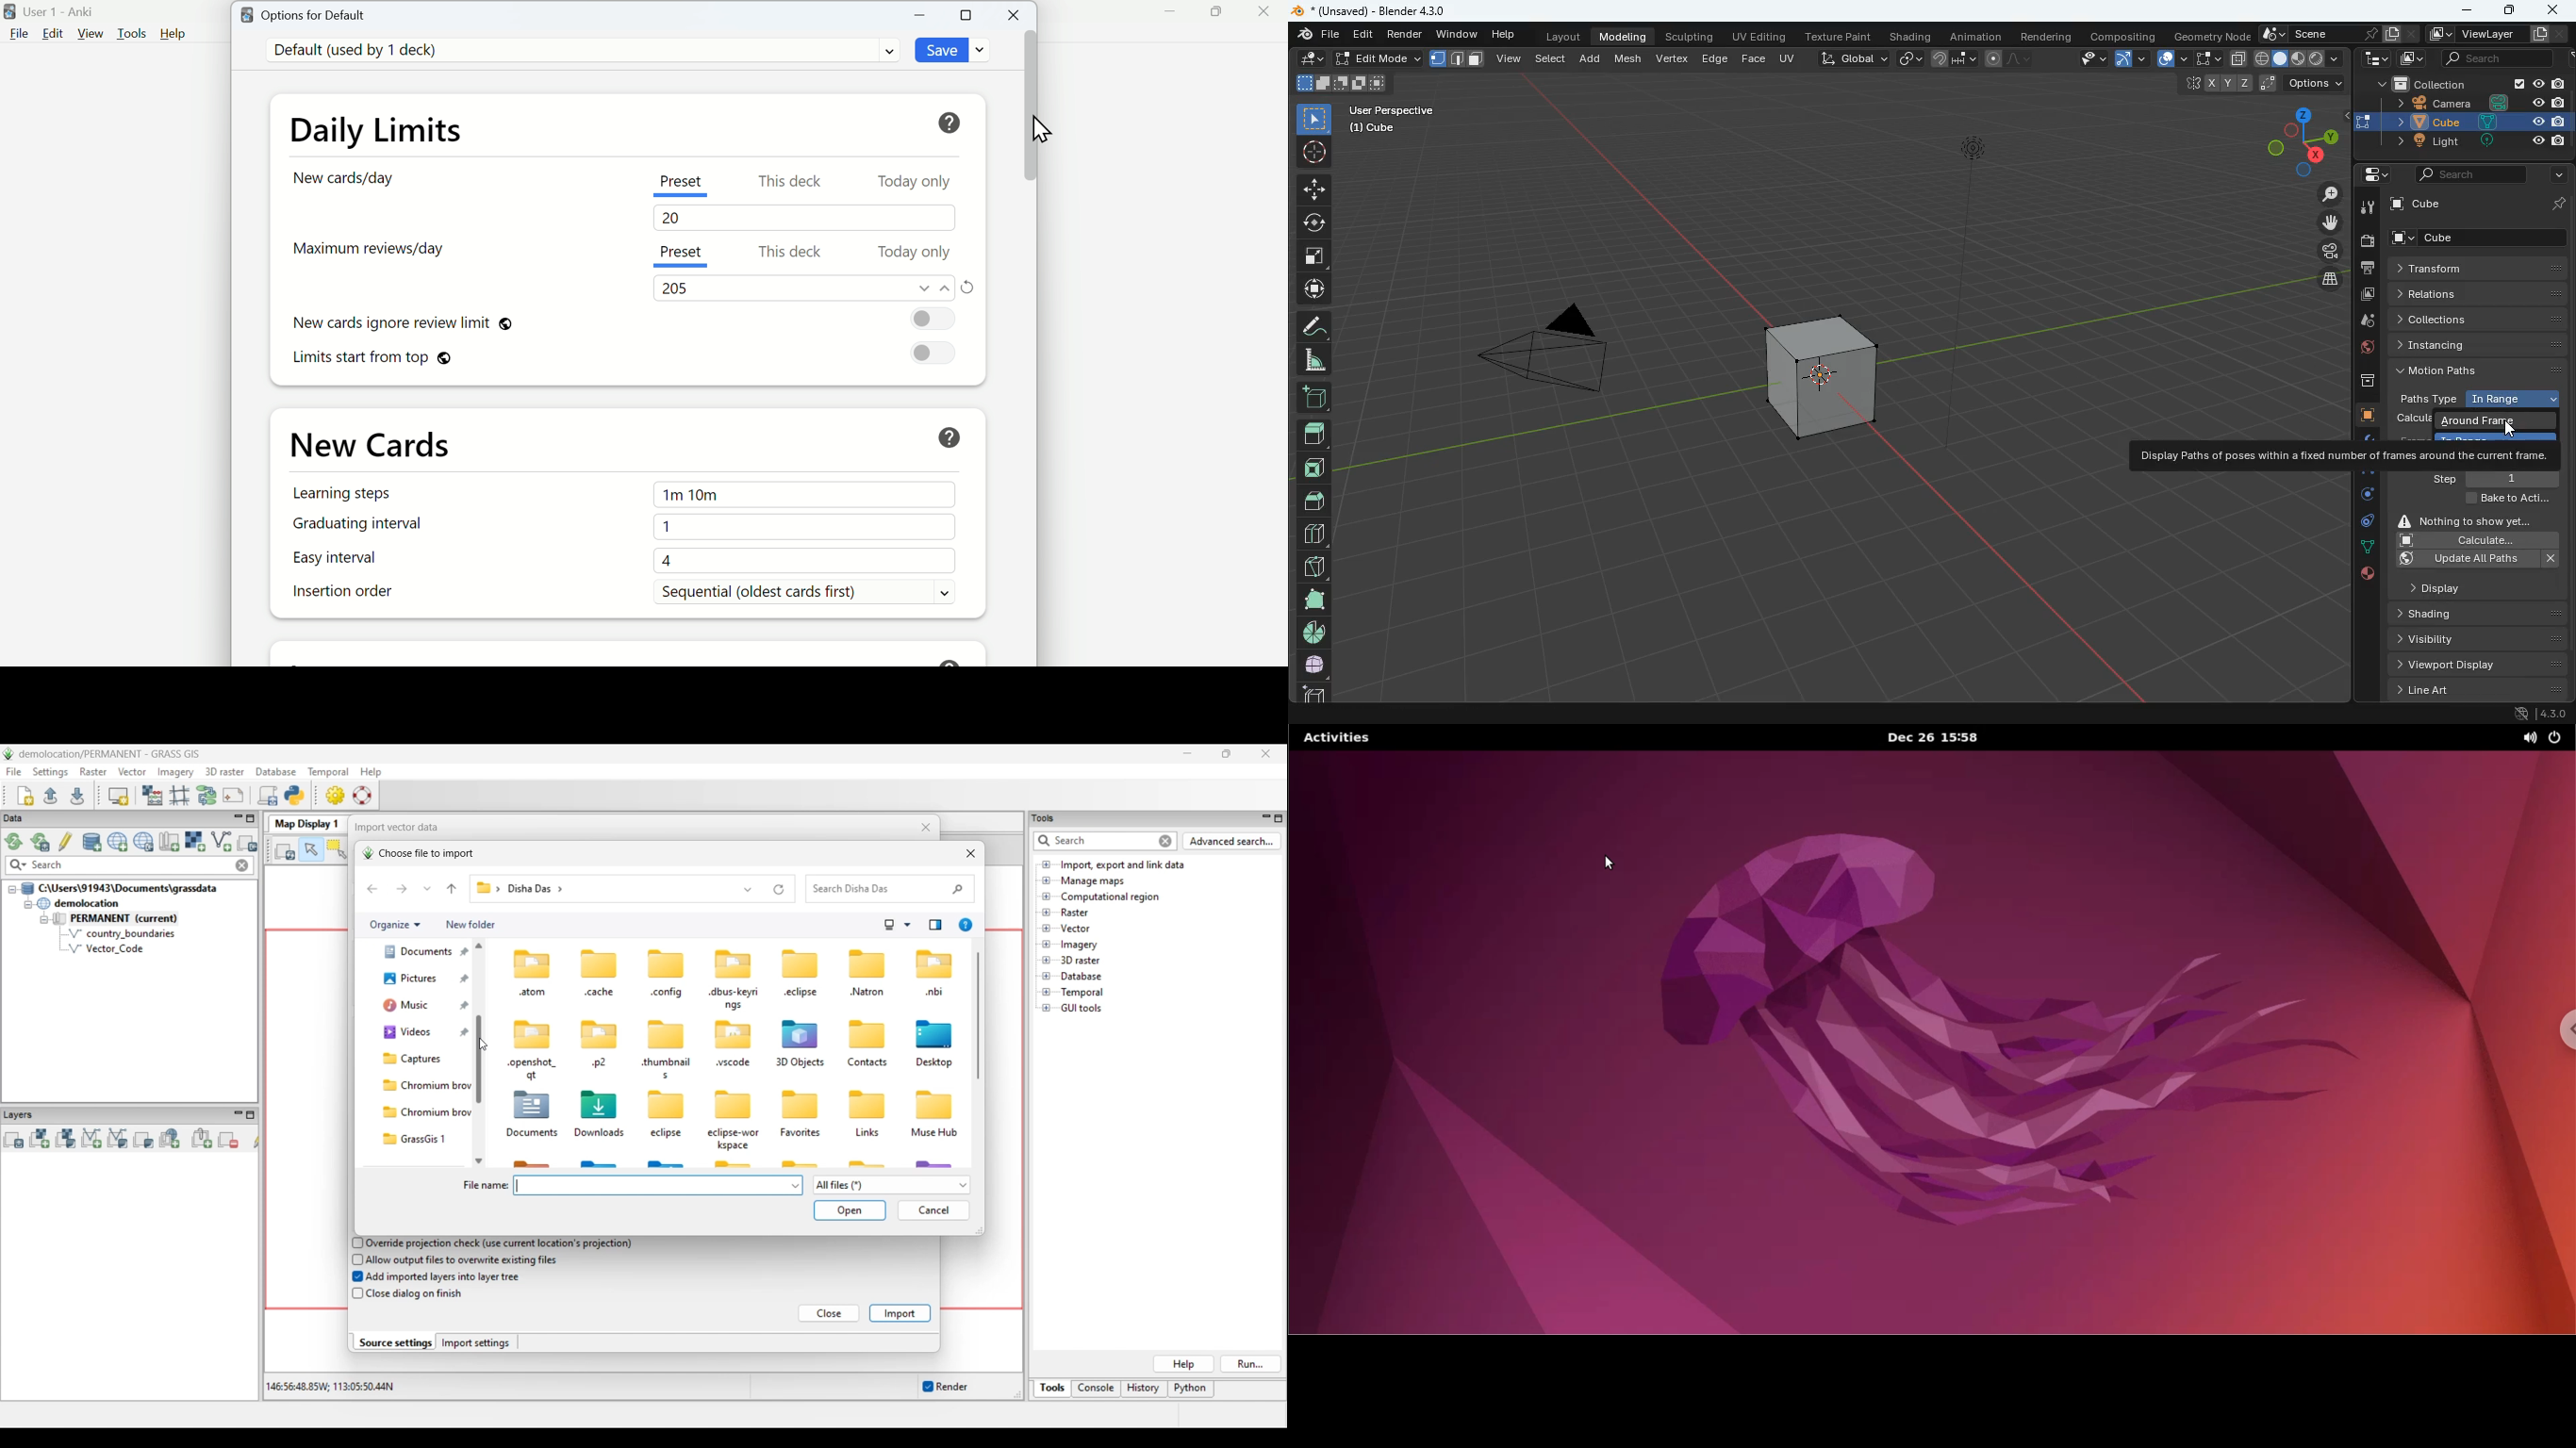 This screenshot has width=2576, height=1456. Describe the element at coordinates (792, 254) in the screenshot. I see `This deck` at that location.